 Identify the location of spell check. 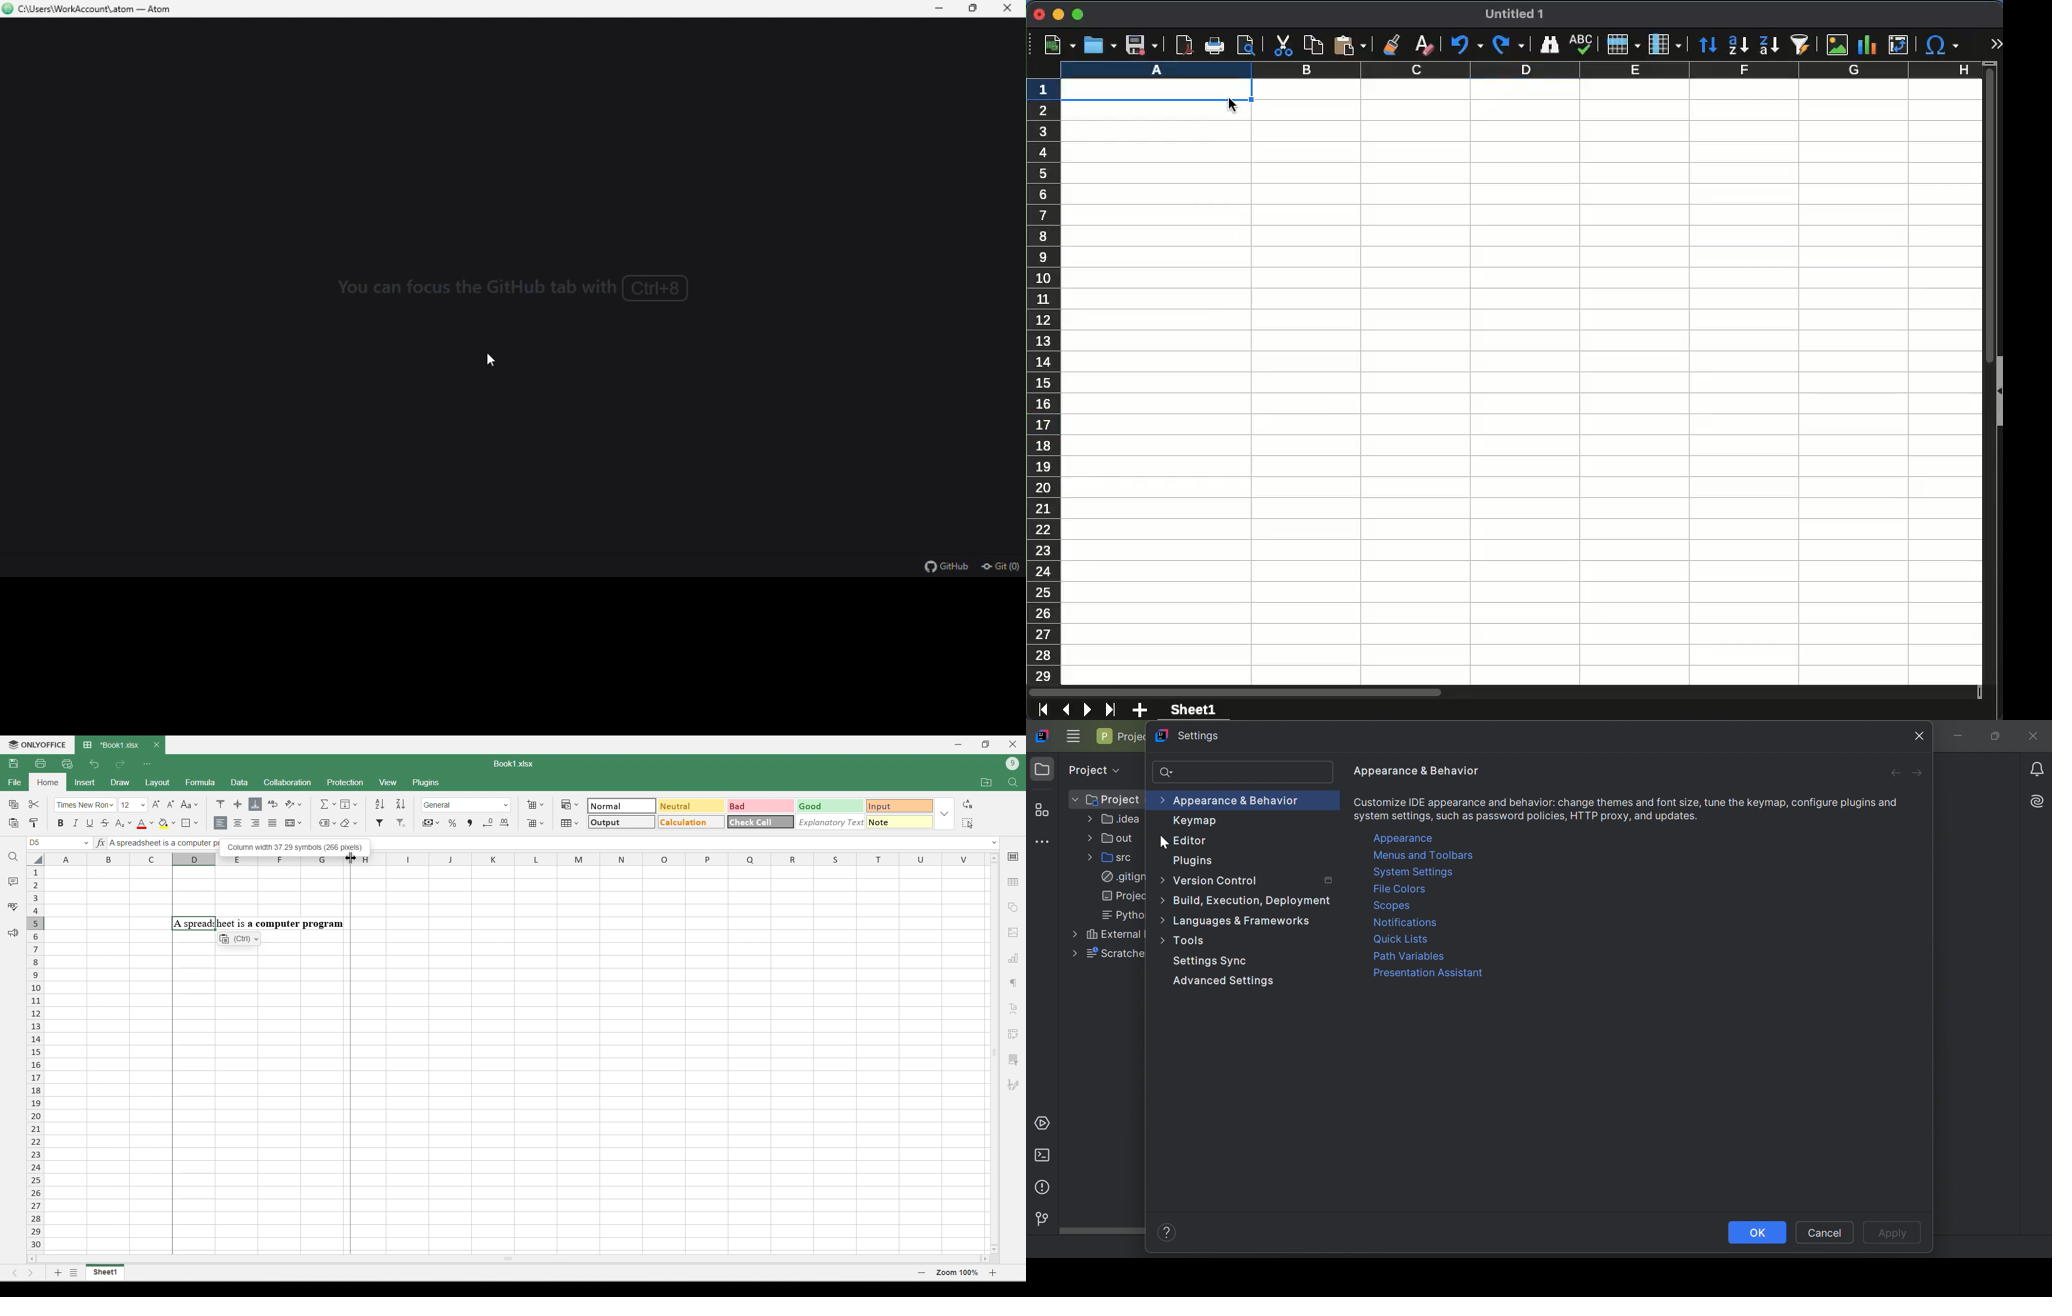
(1582, 45).